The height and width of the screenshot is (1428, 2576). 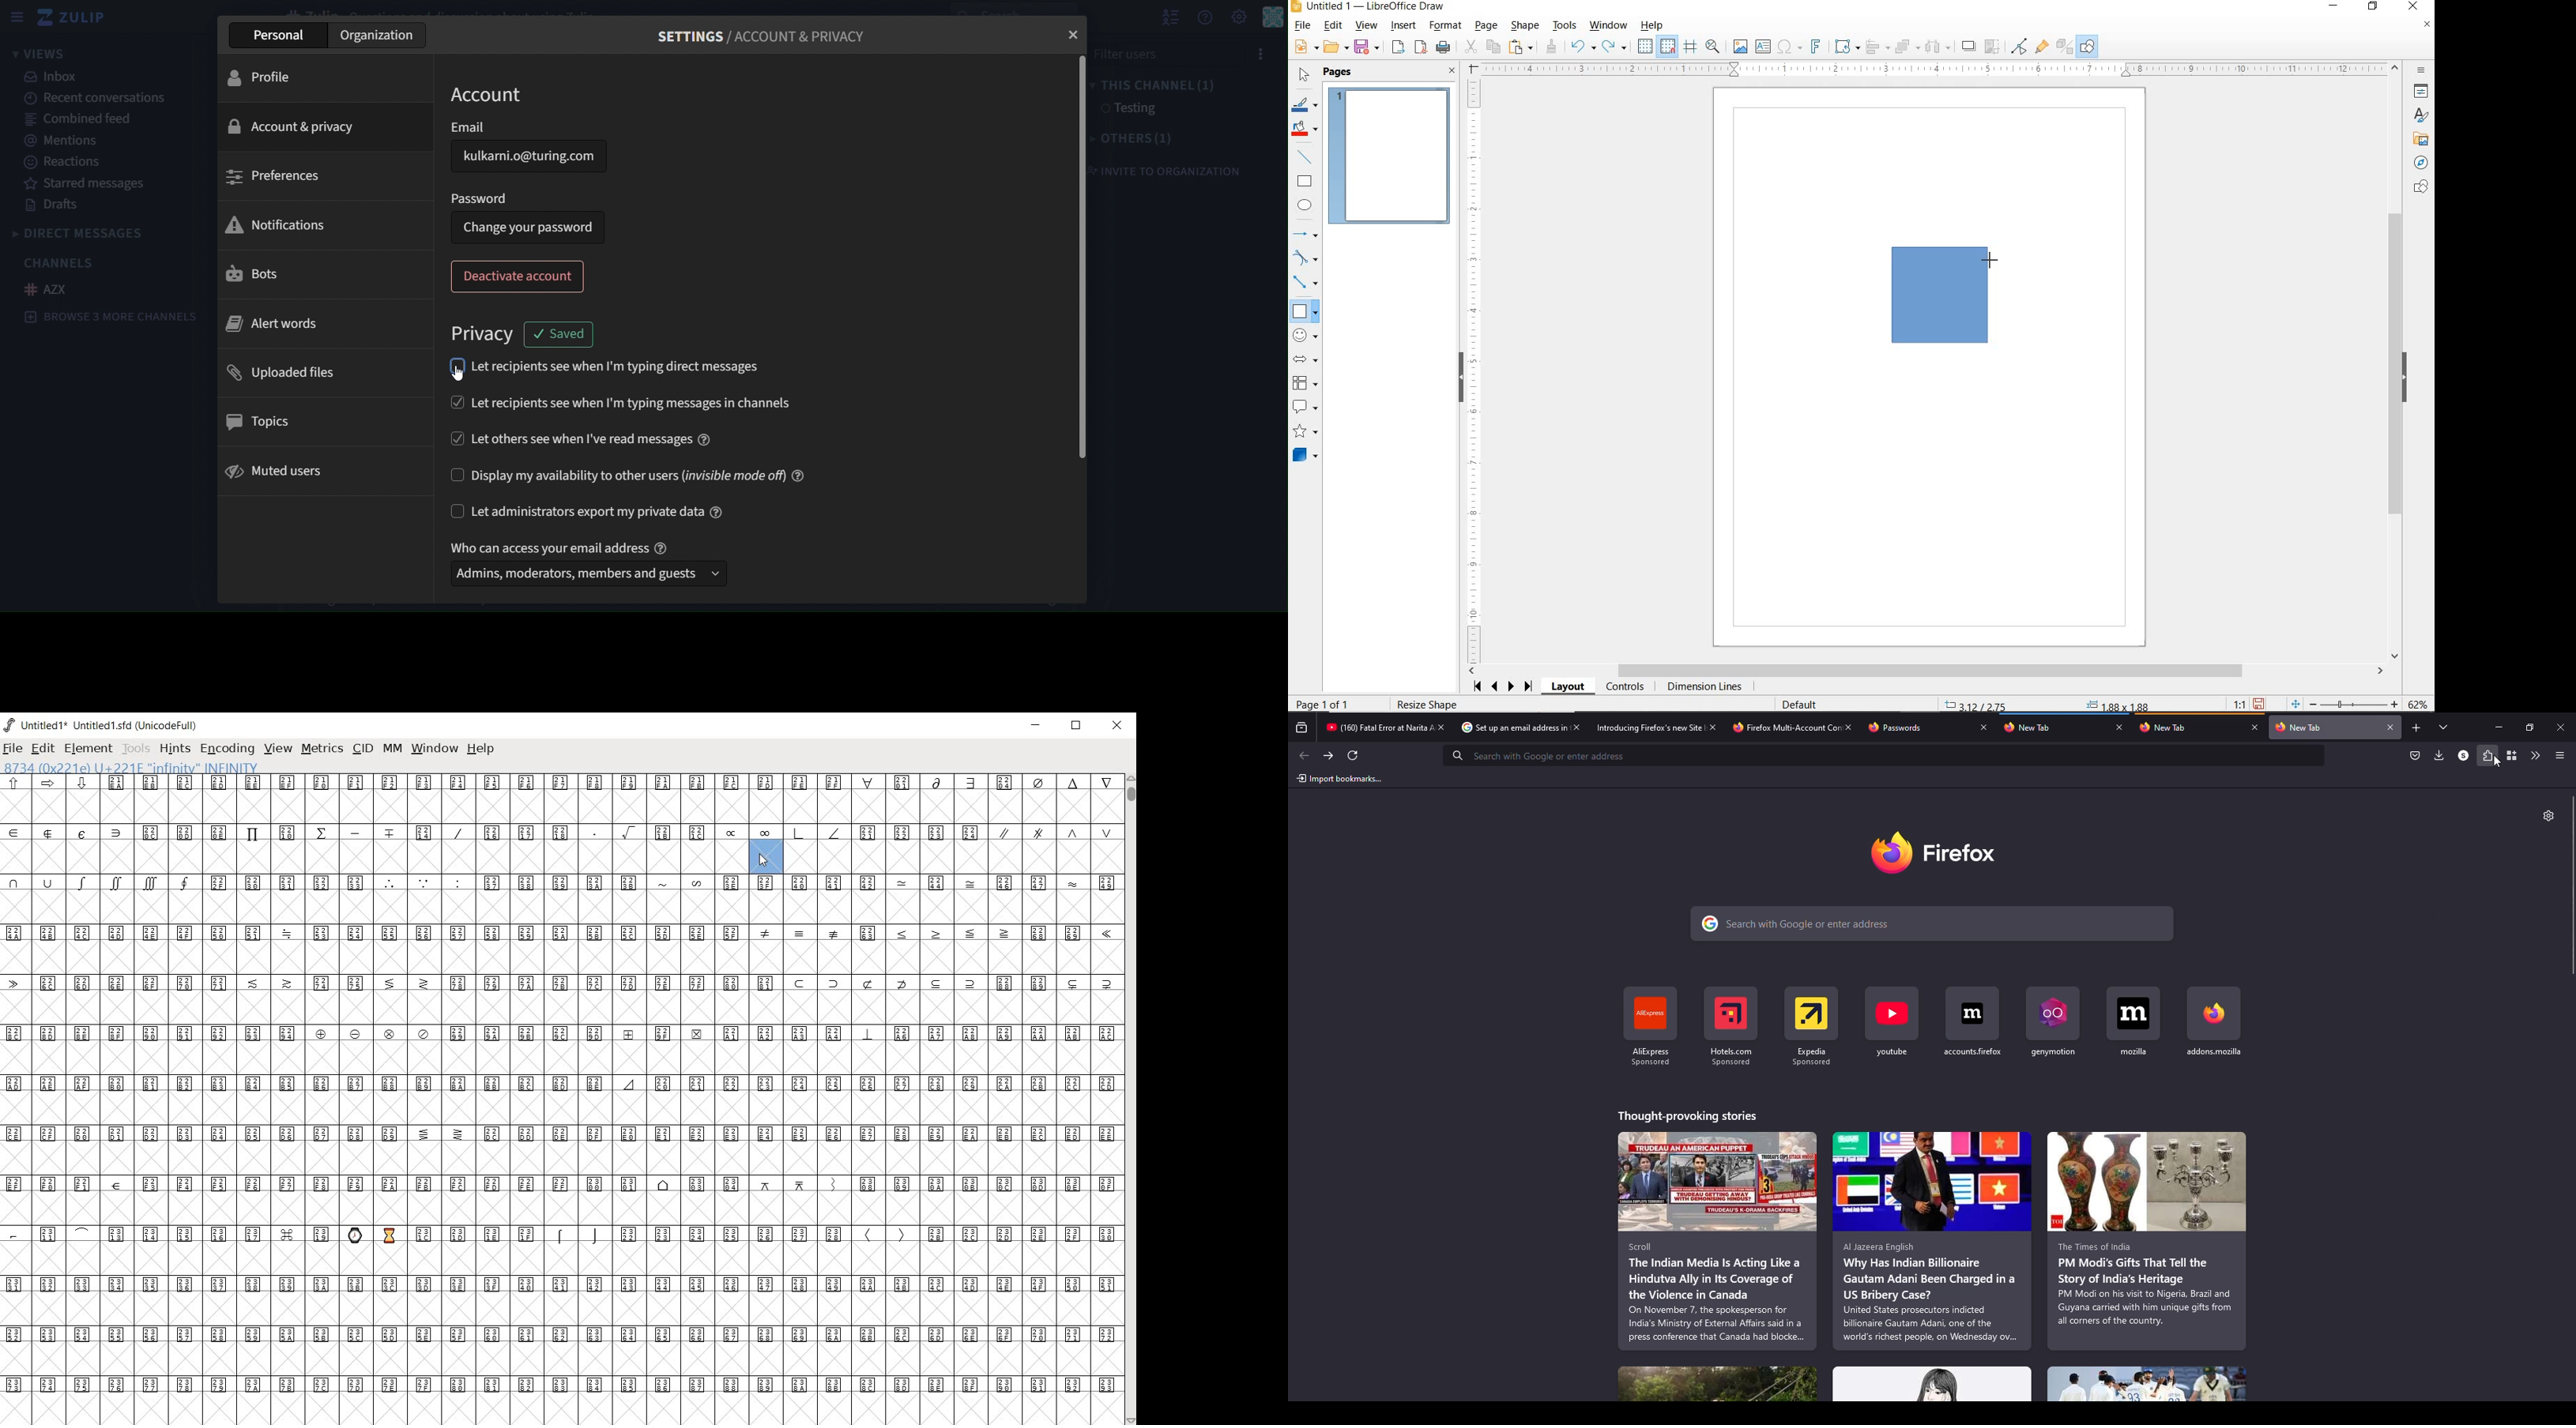 What do you see at coordinates (736, 1234) in the screenshot?
I see `Unicode code points` at bounding box center [736, 1234].